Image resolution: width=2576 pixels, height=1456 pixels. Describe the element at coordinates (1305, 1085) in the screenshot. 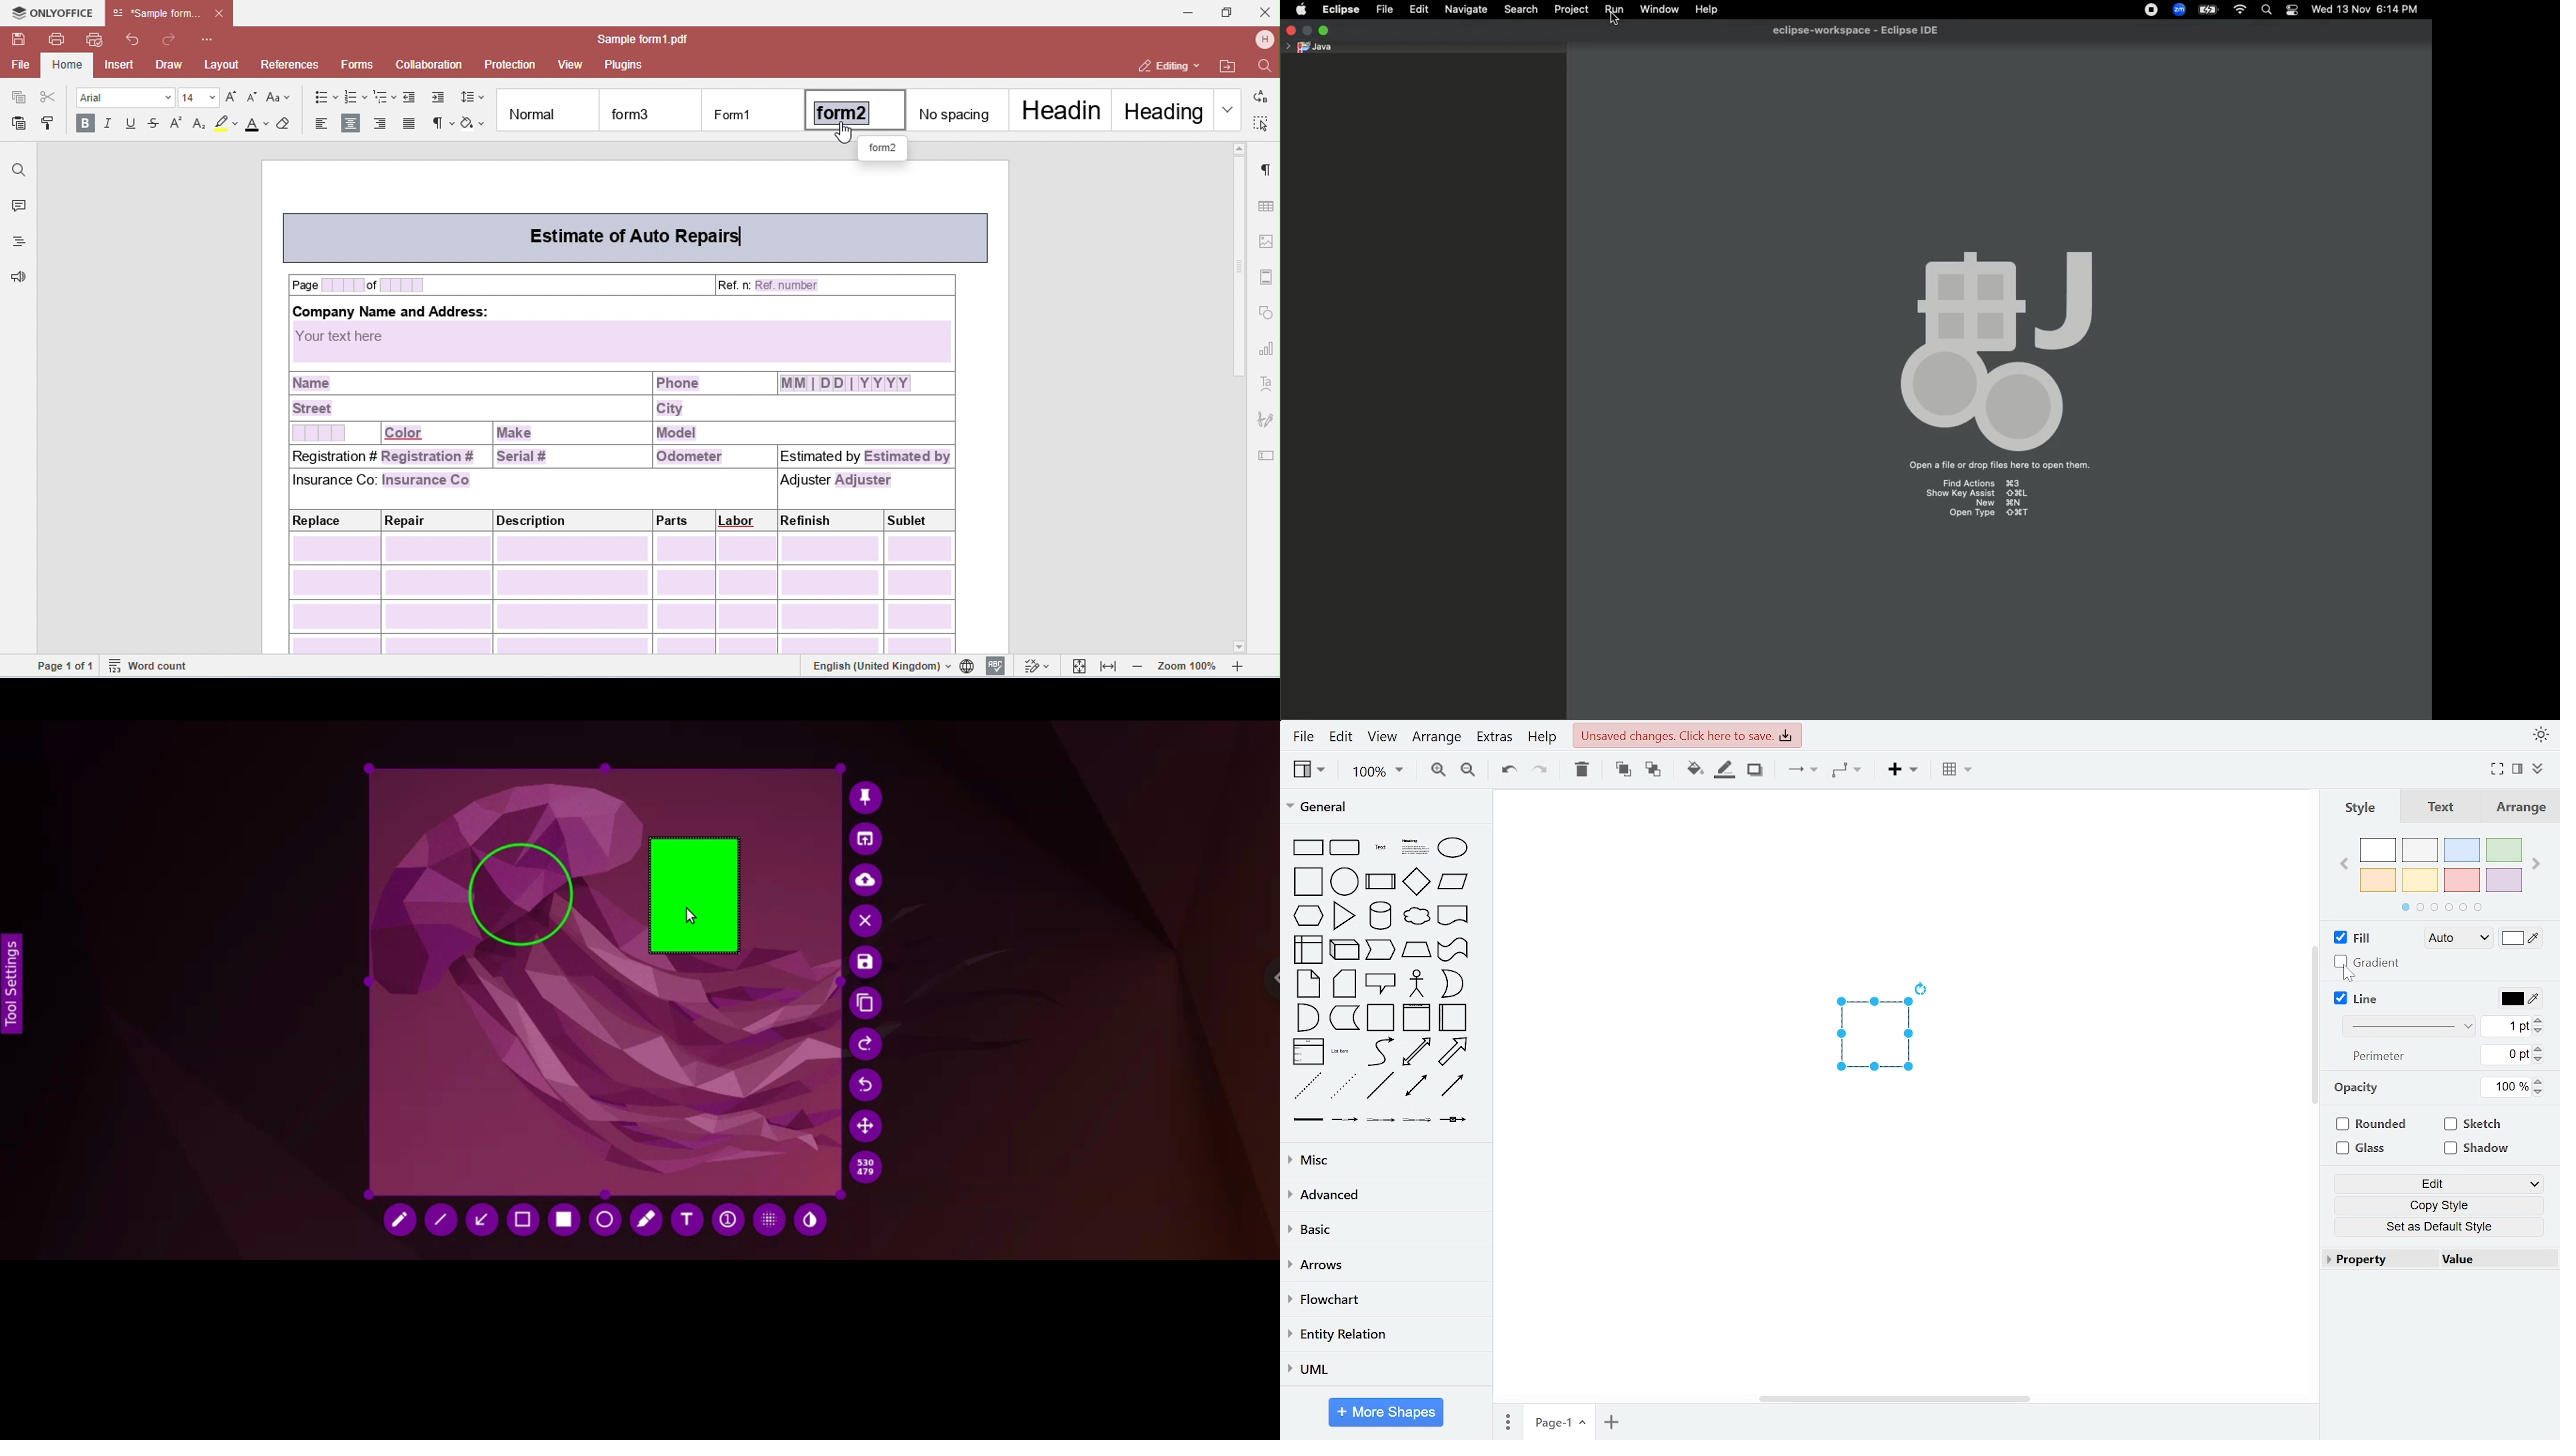

I see `general shapes` at that location.